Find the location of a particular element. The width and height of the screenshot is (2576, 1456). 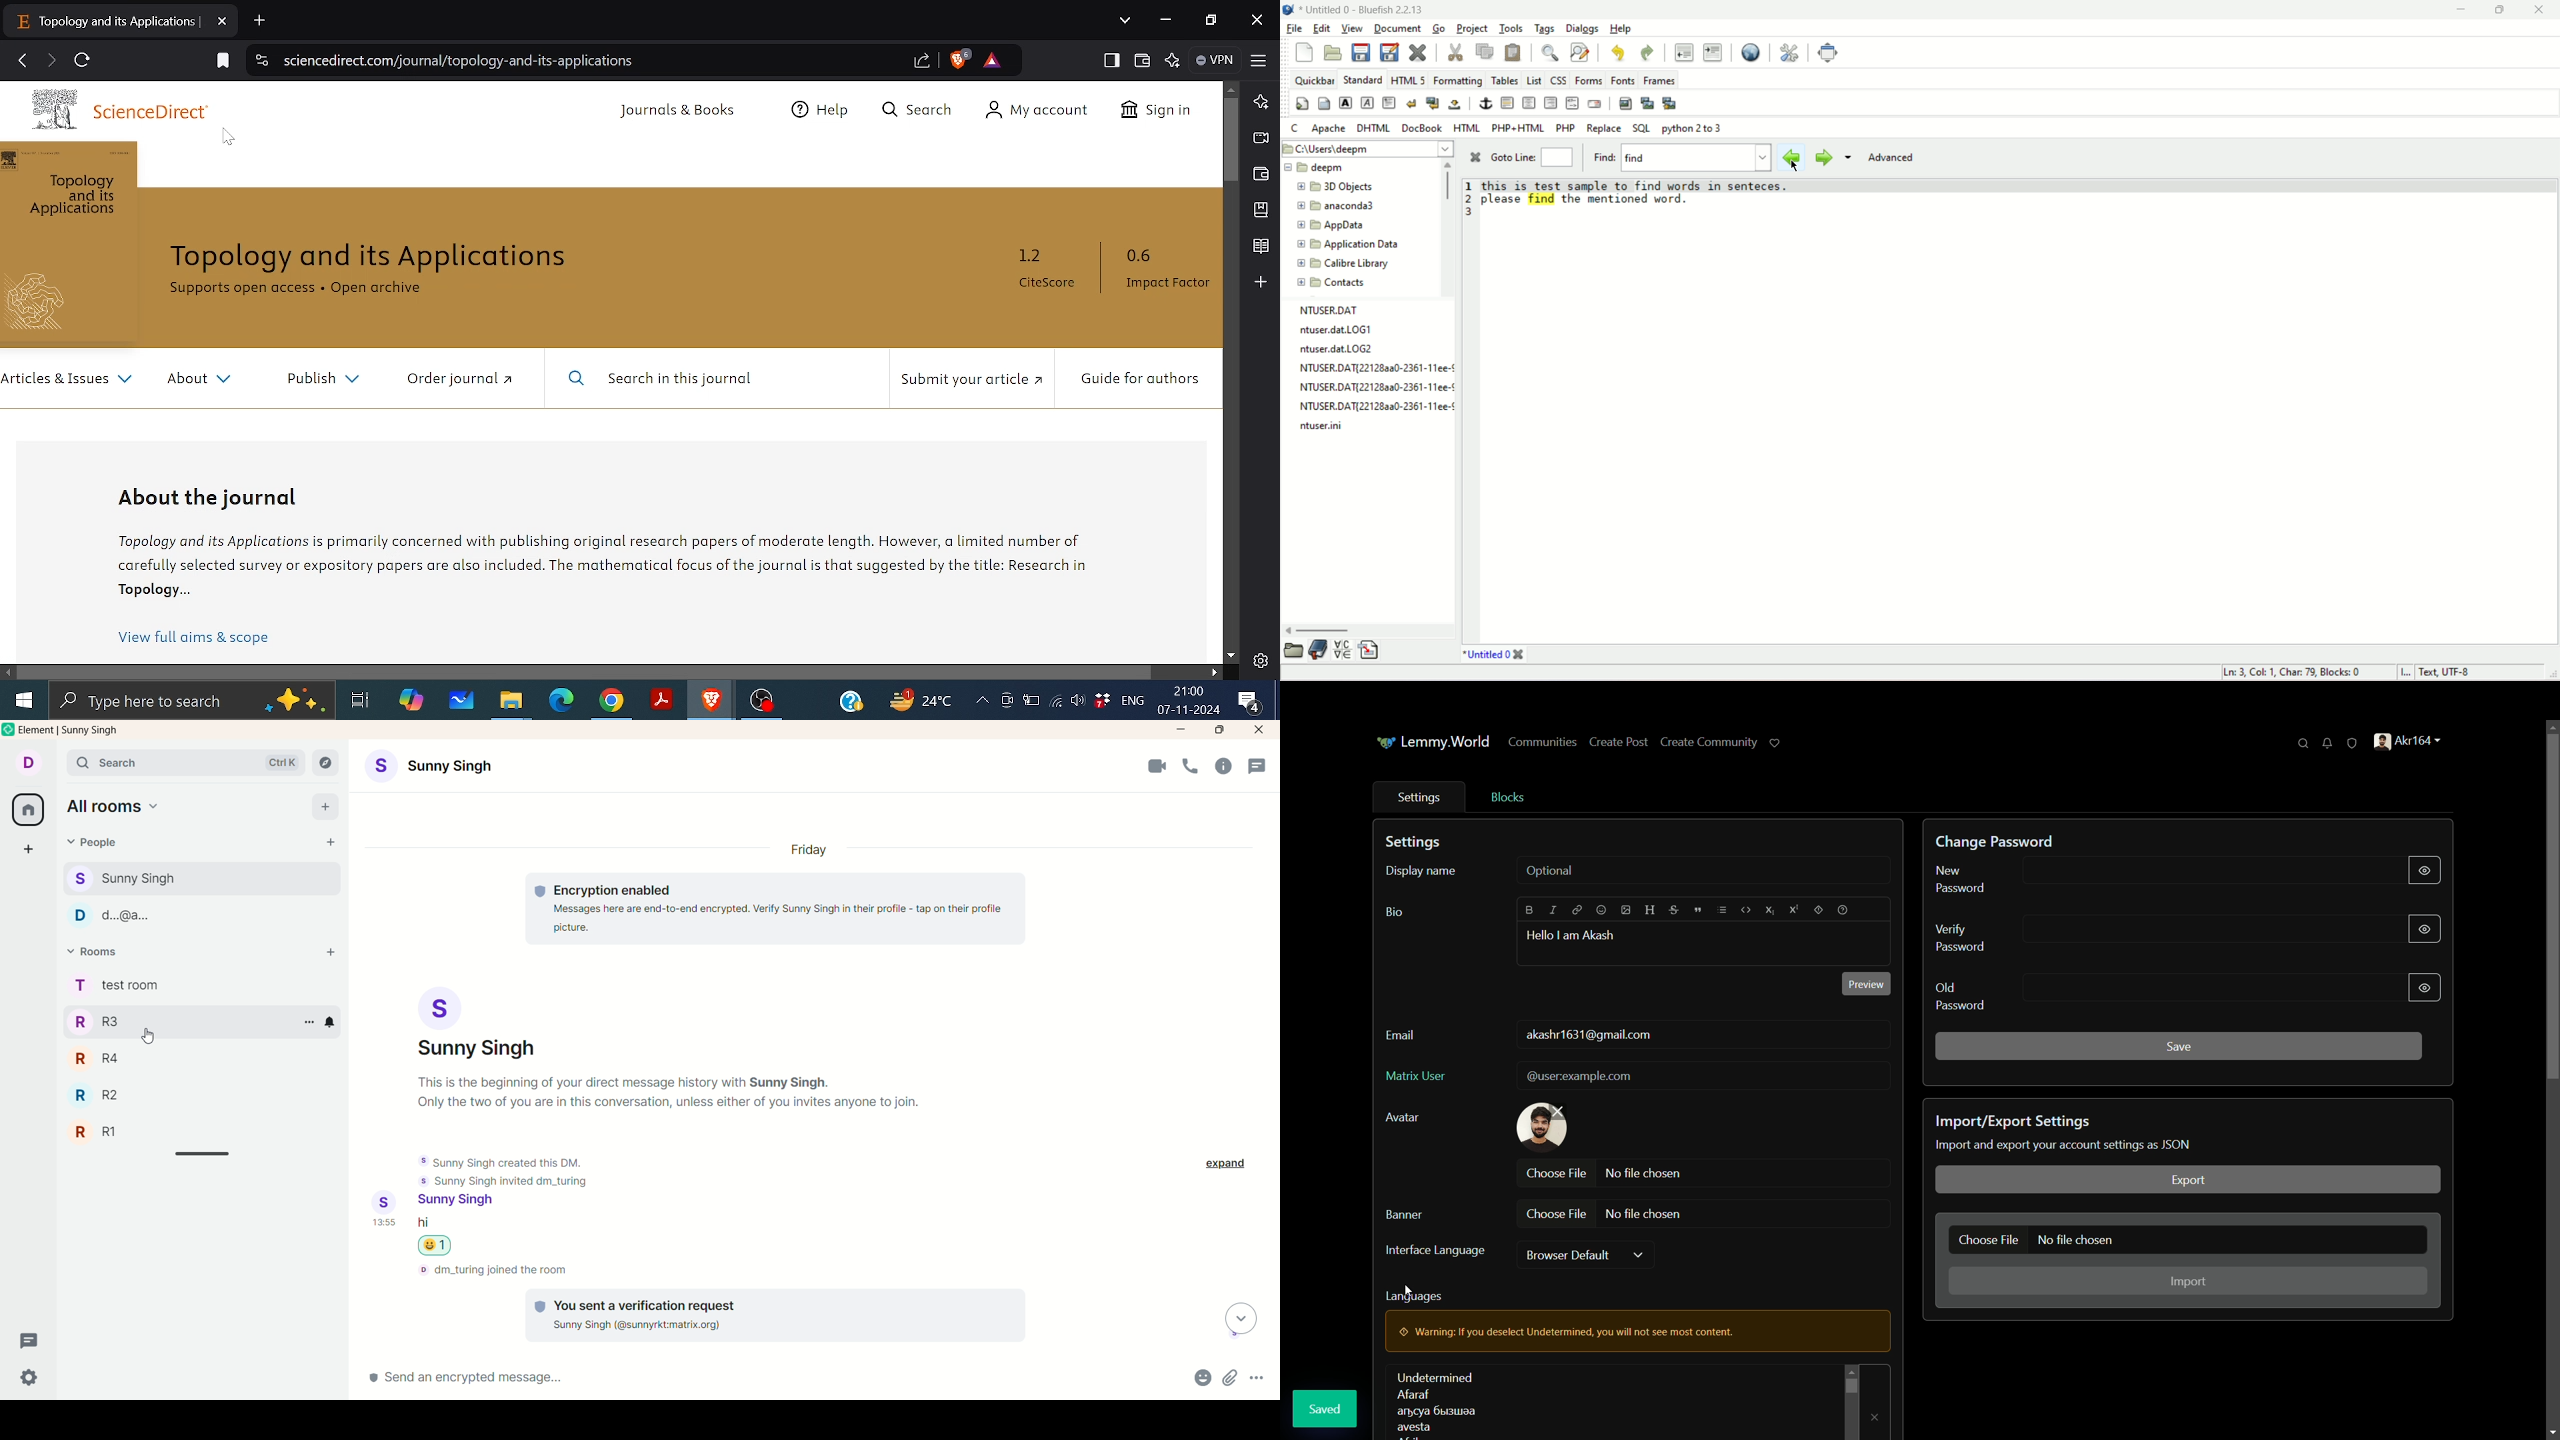

languages is located at coordinates (1435, 1402).